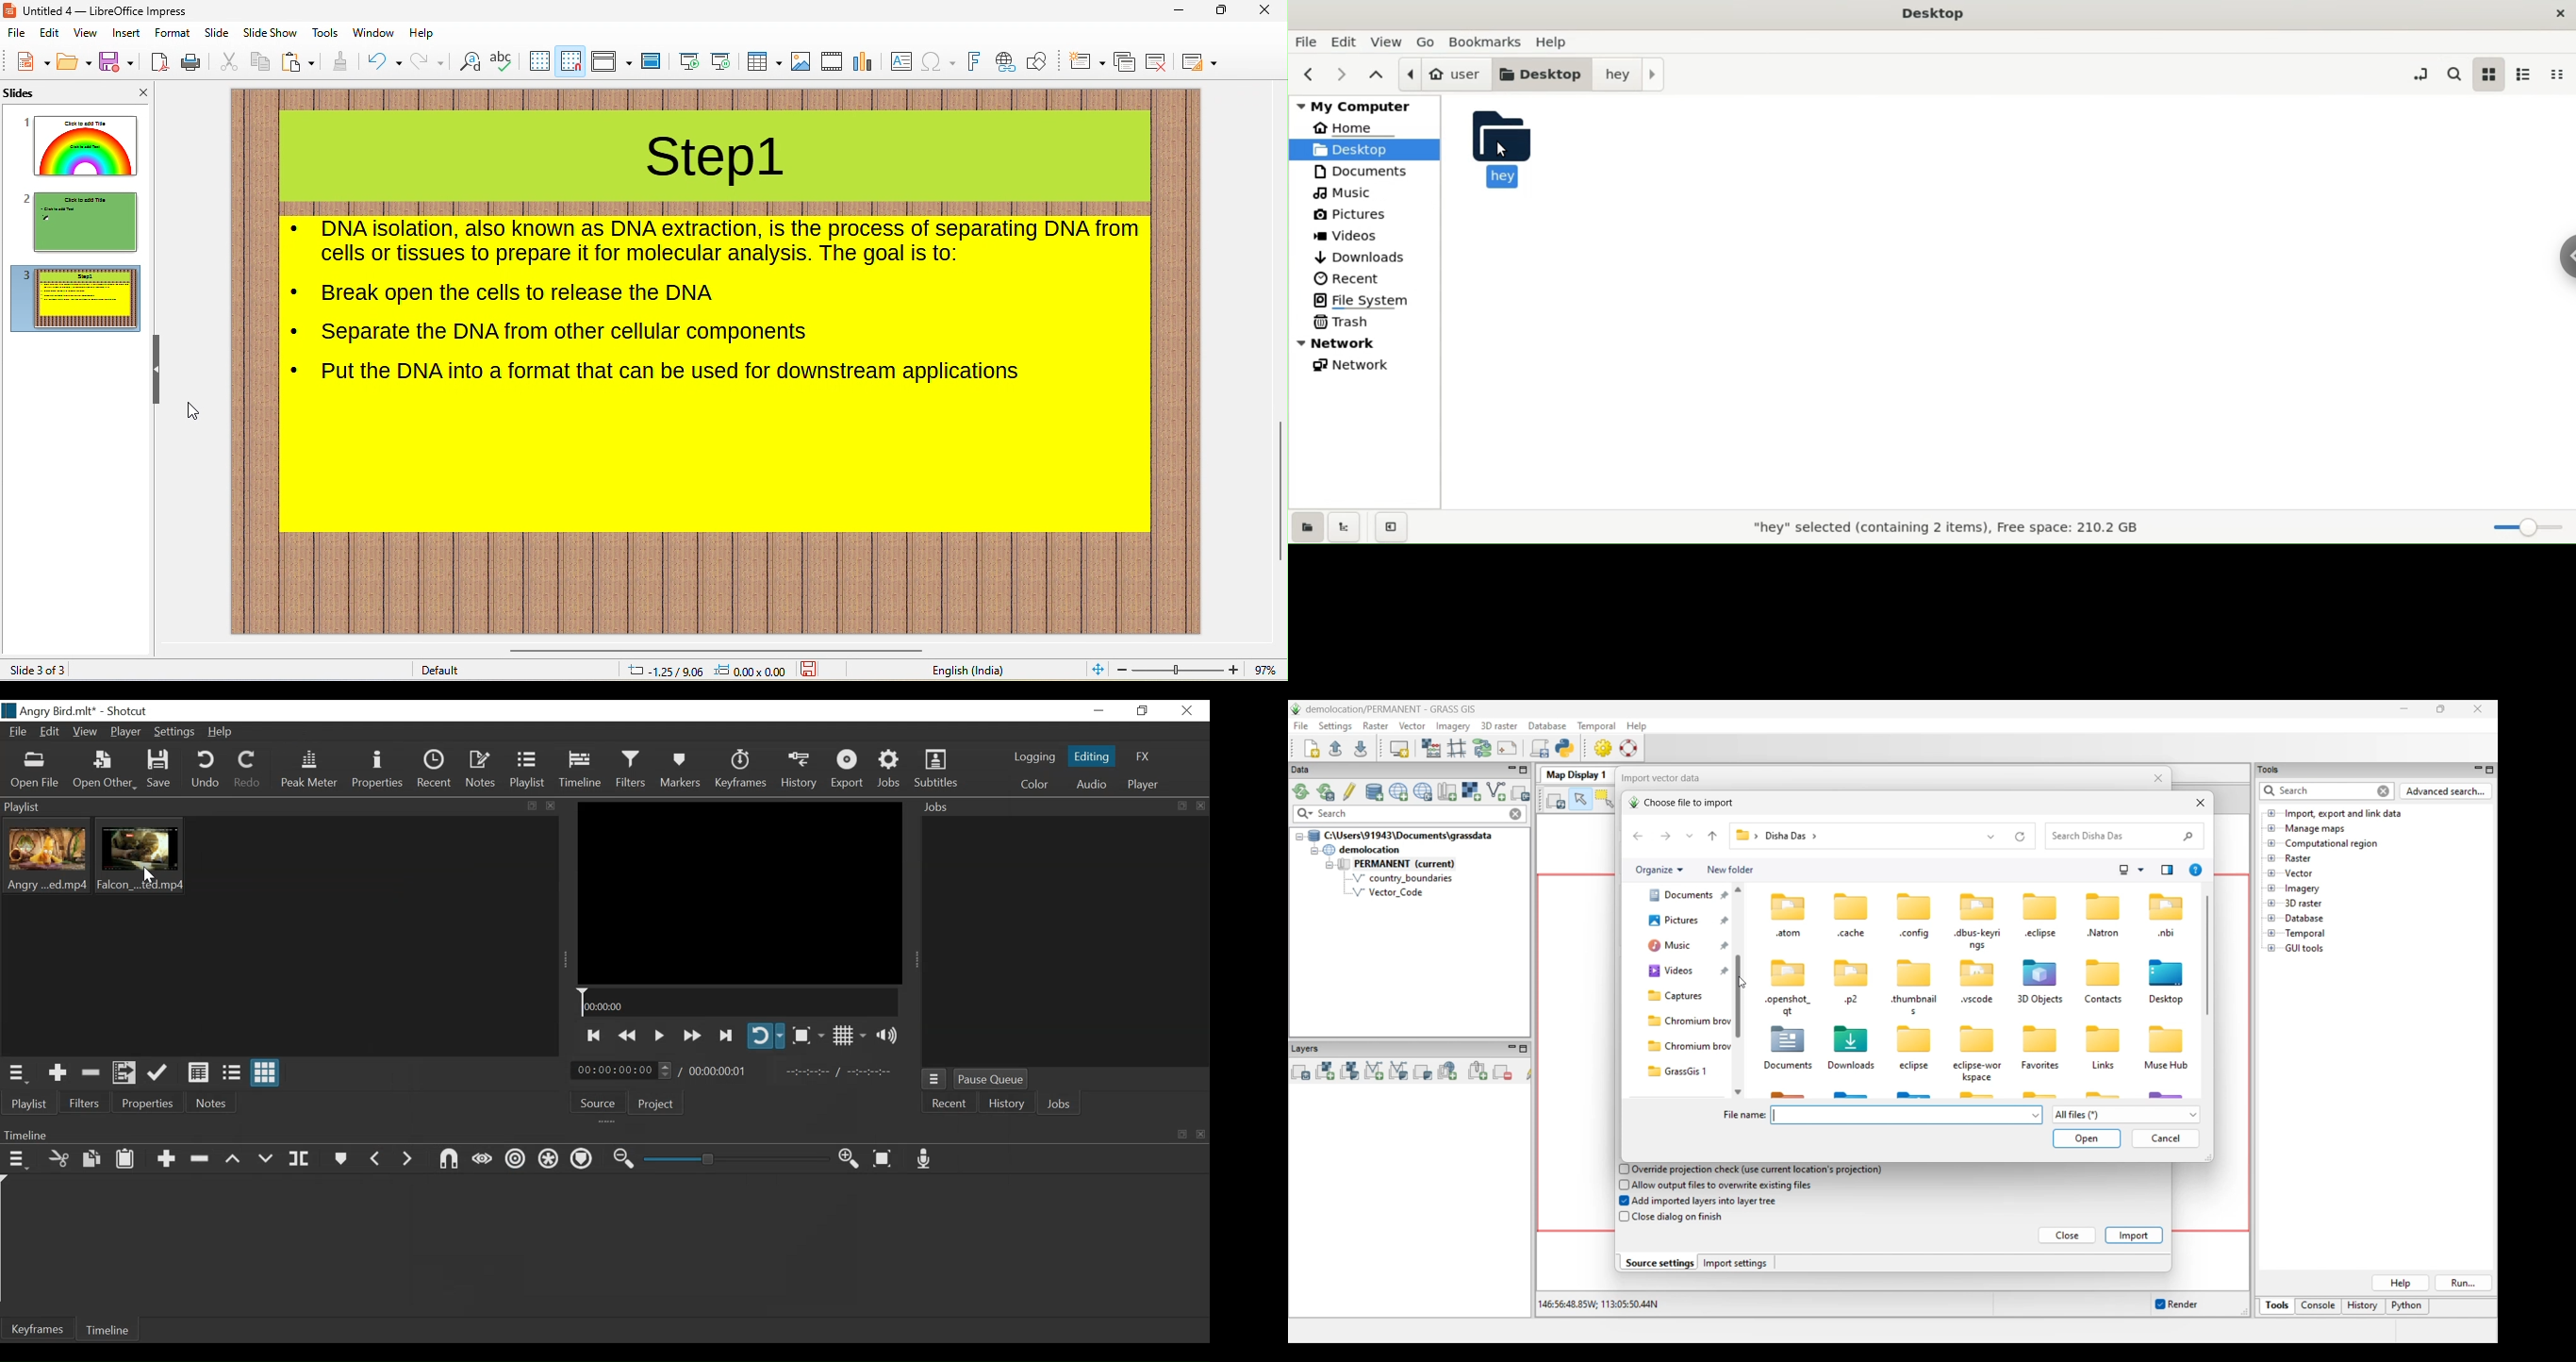 This screenshot has width=2576, height=1372. What do you see at coordinates (199, 1074) in the screenshot?
I see `View as details` at bounding box center [199, 1074].